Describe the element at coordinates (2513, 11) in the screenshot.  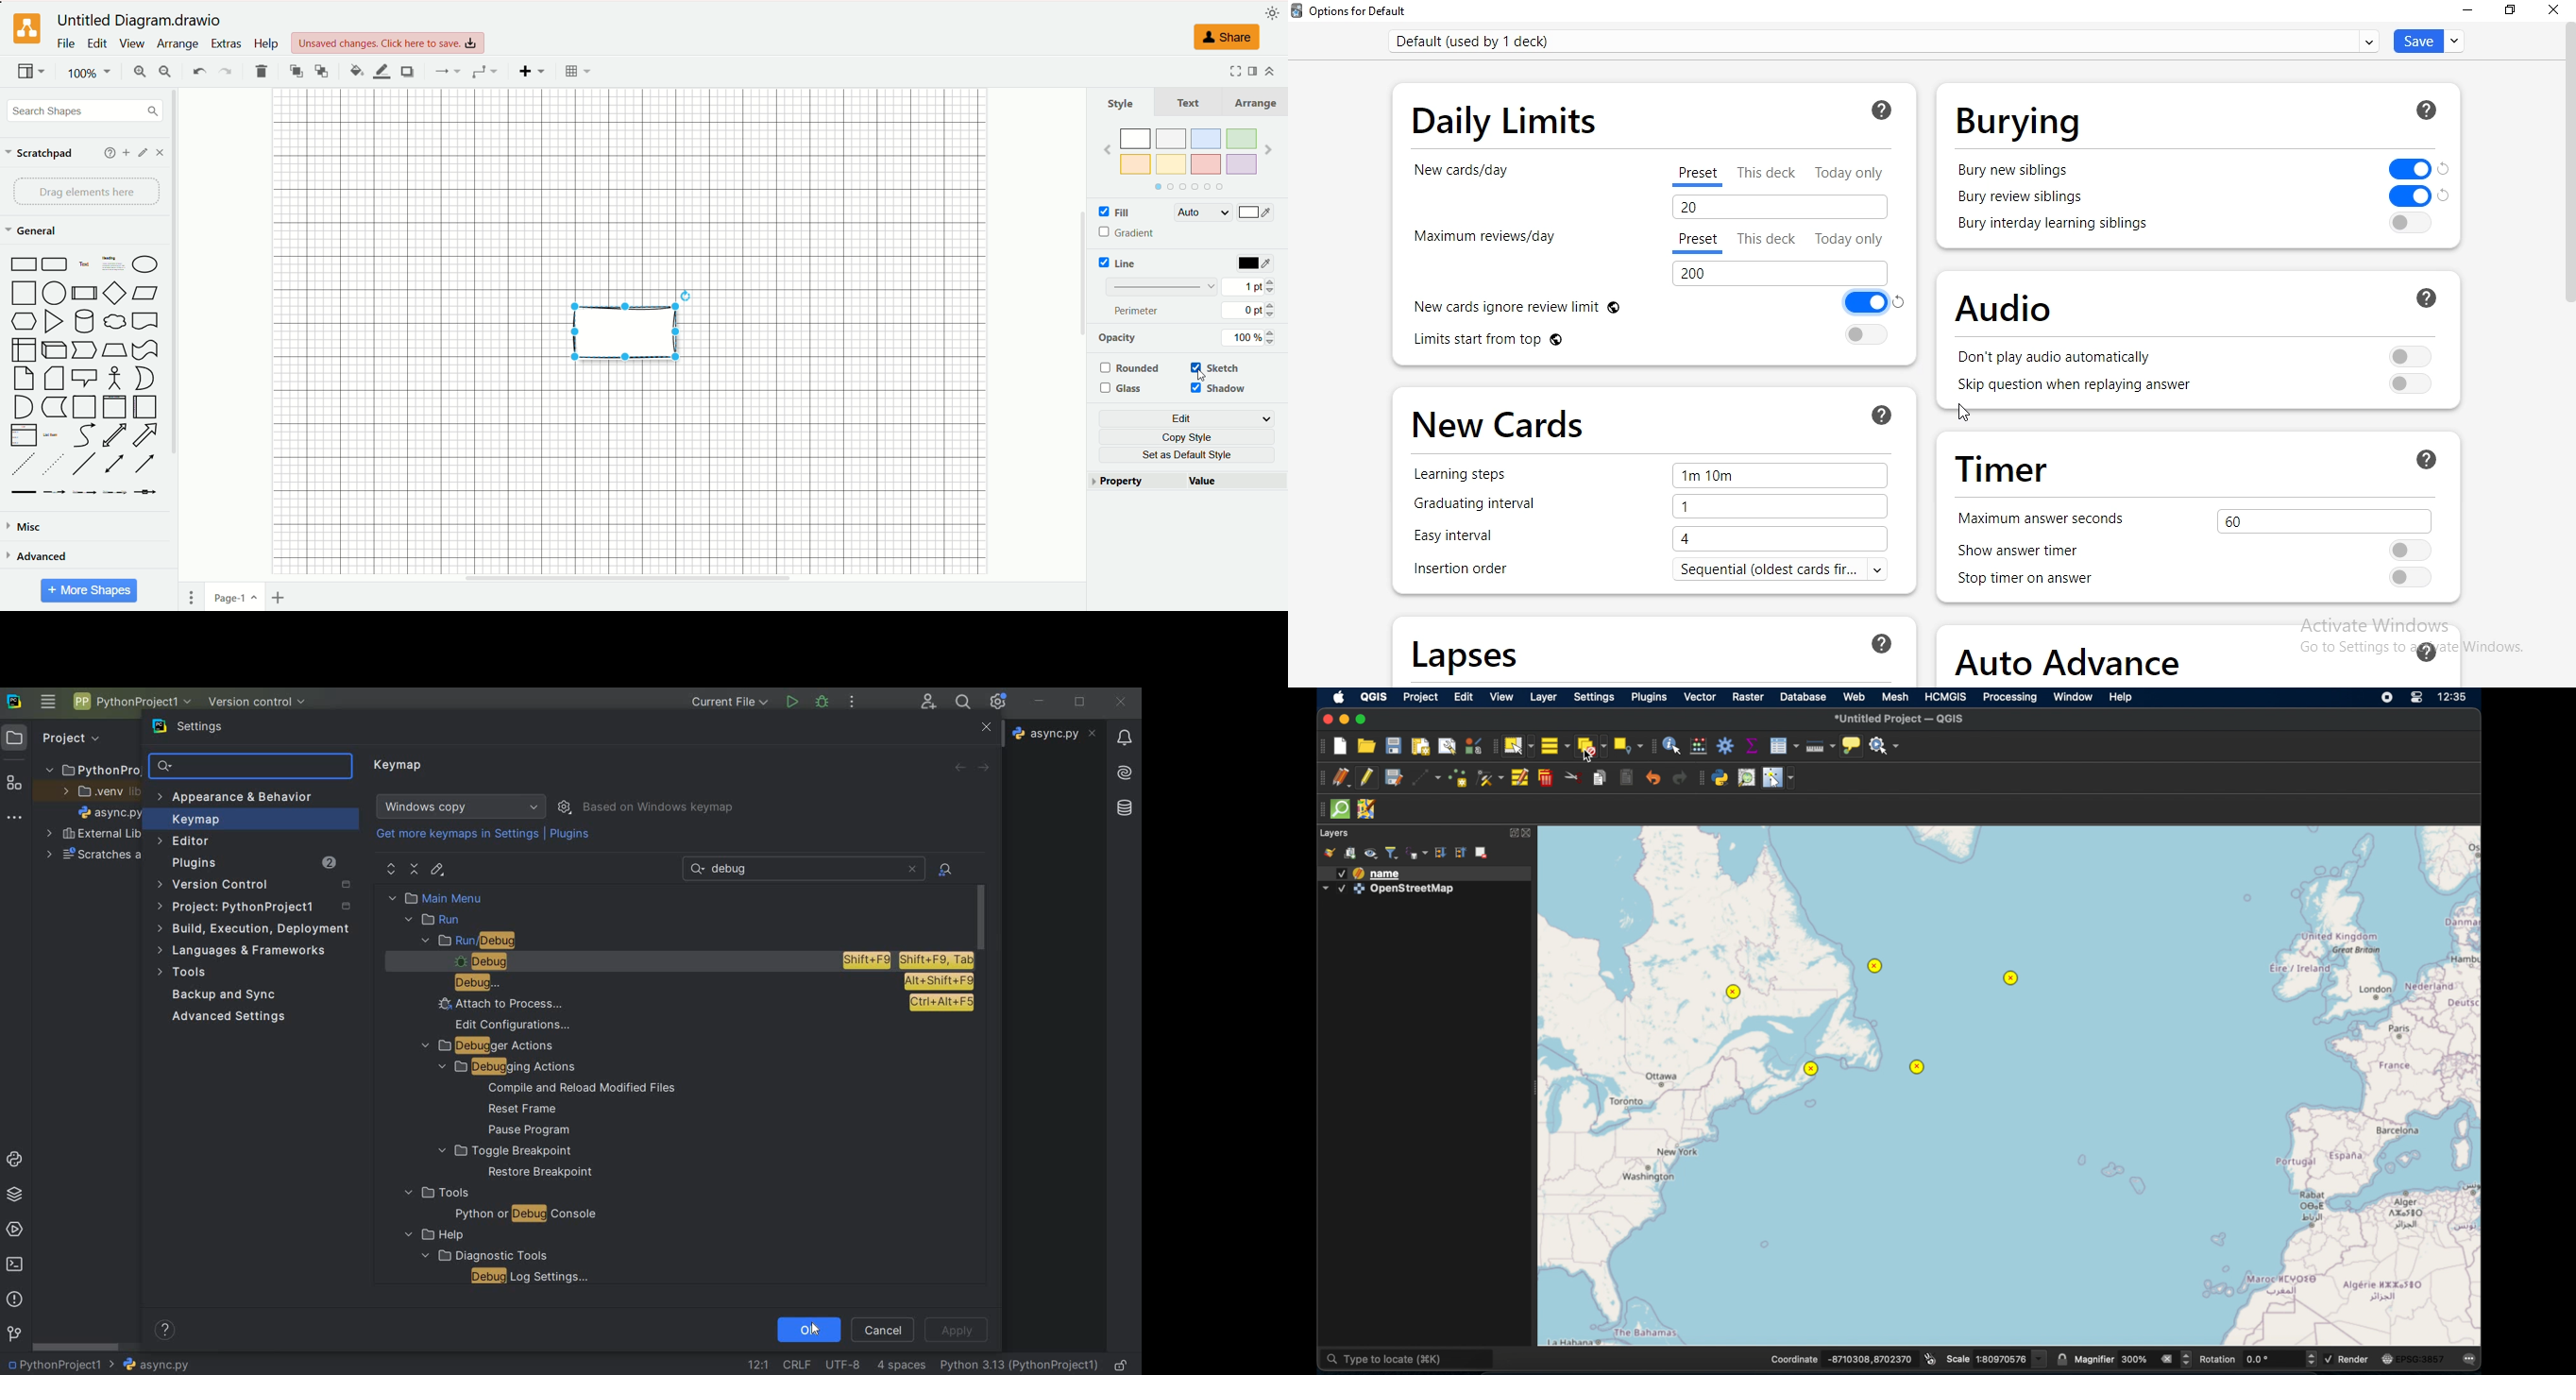
I see `restore` at that location.